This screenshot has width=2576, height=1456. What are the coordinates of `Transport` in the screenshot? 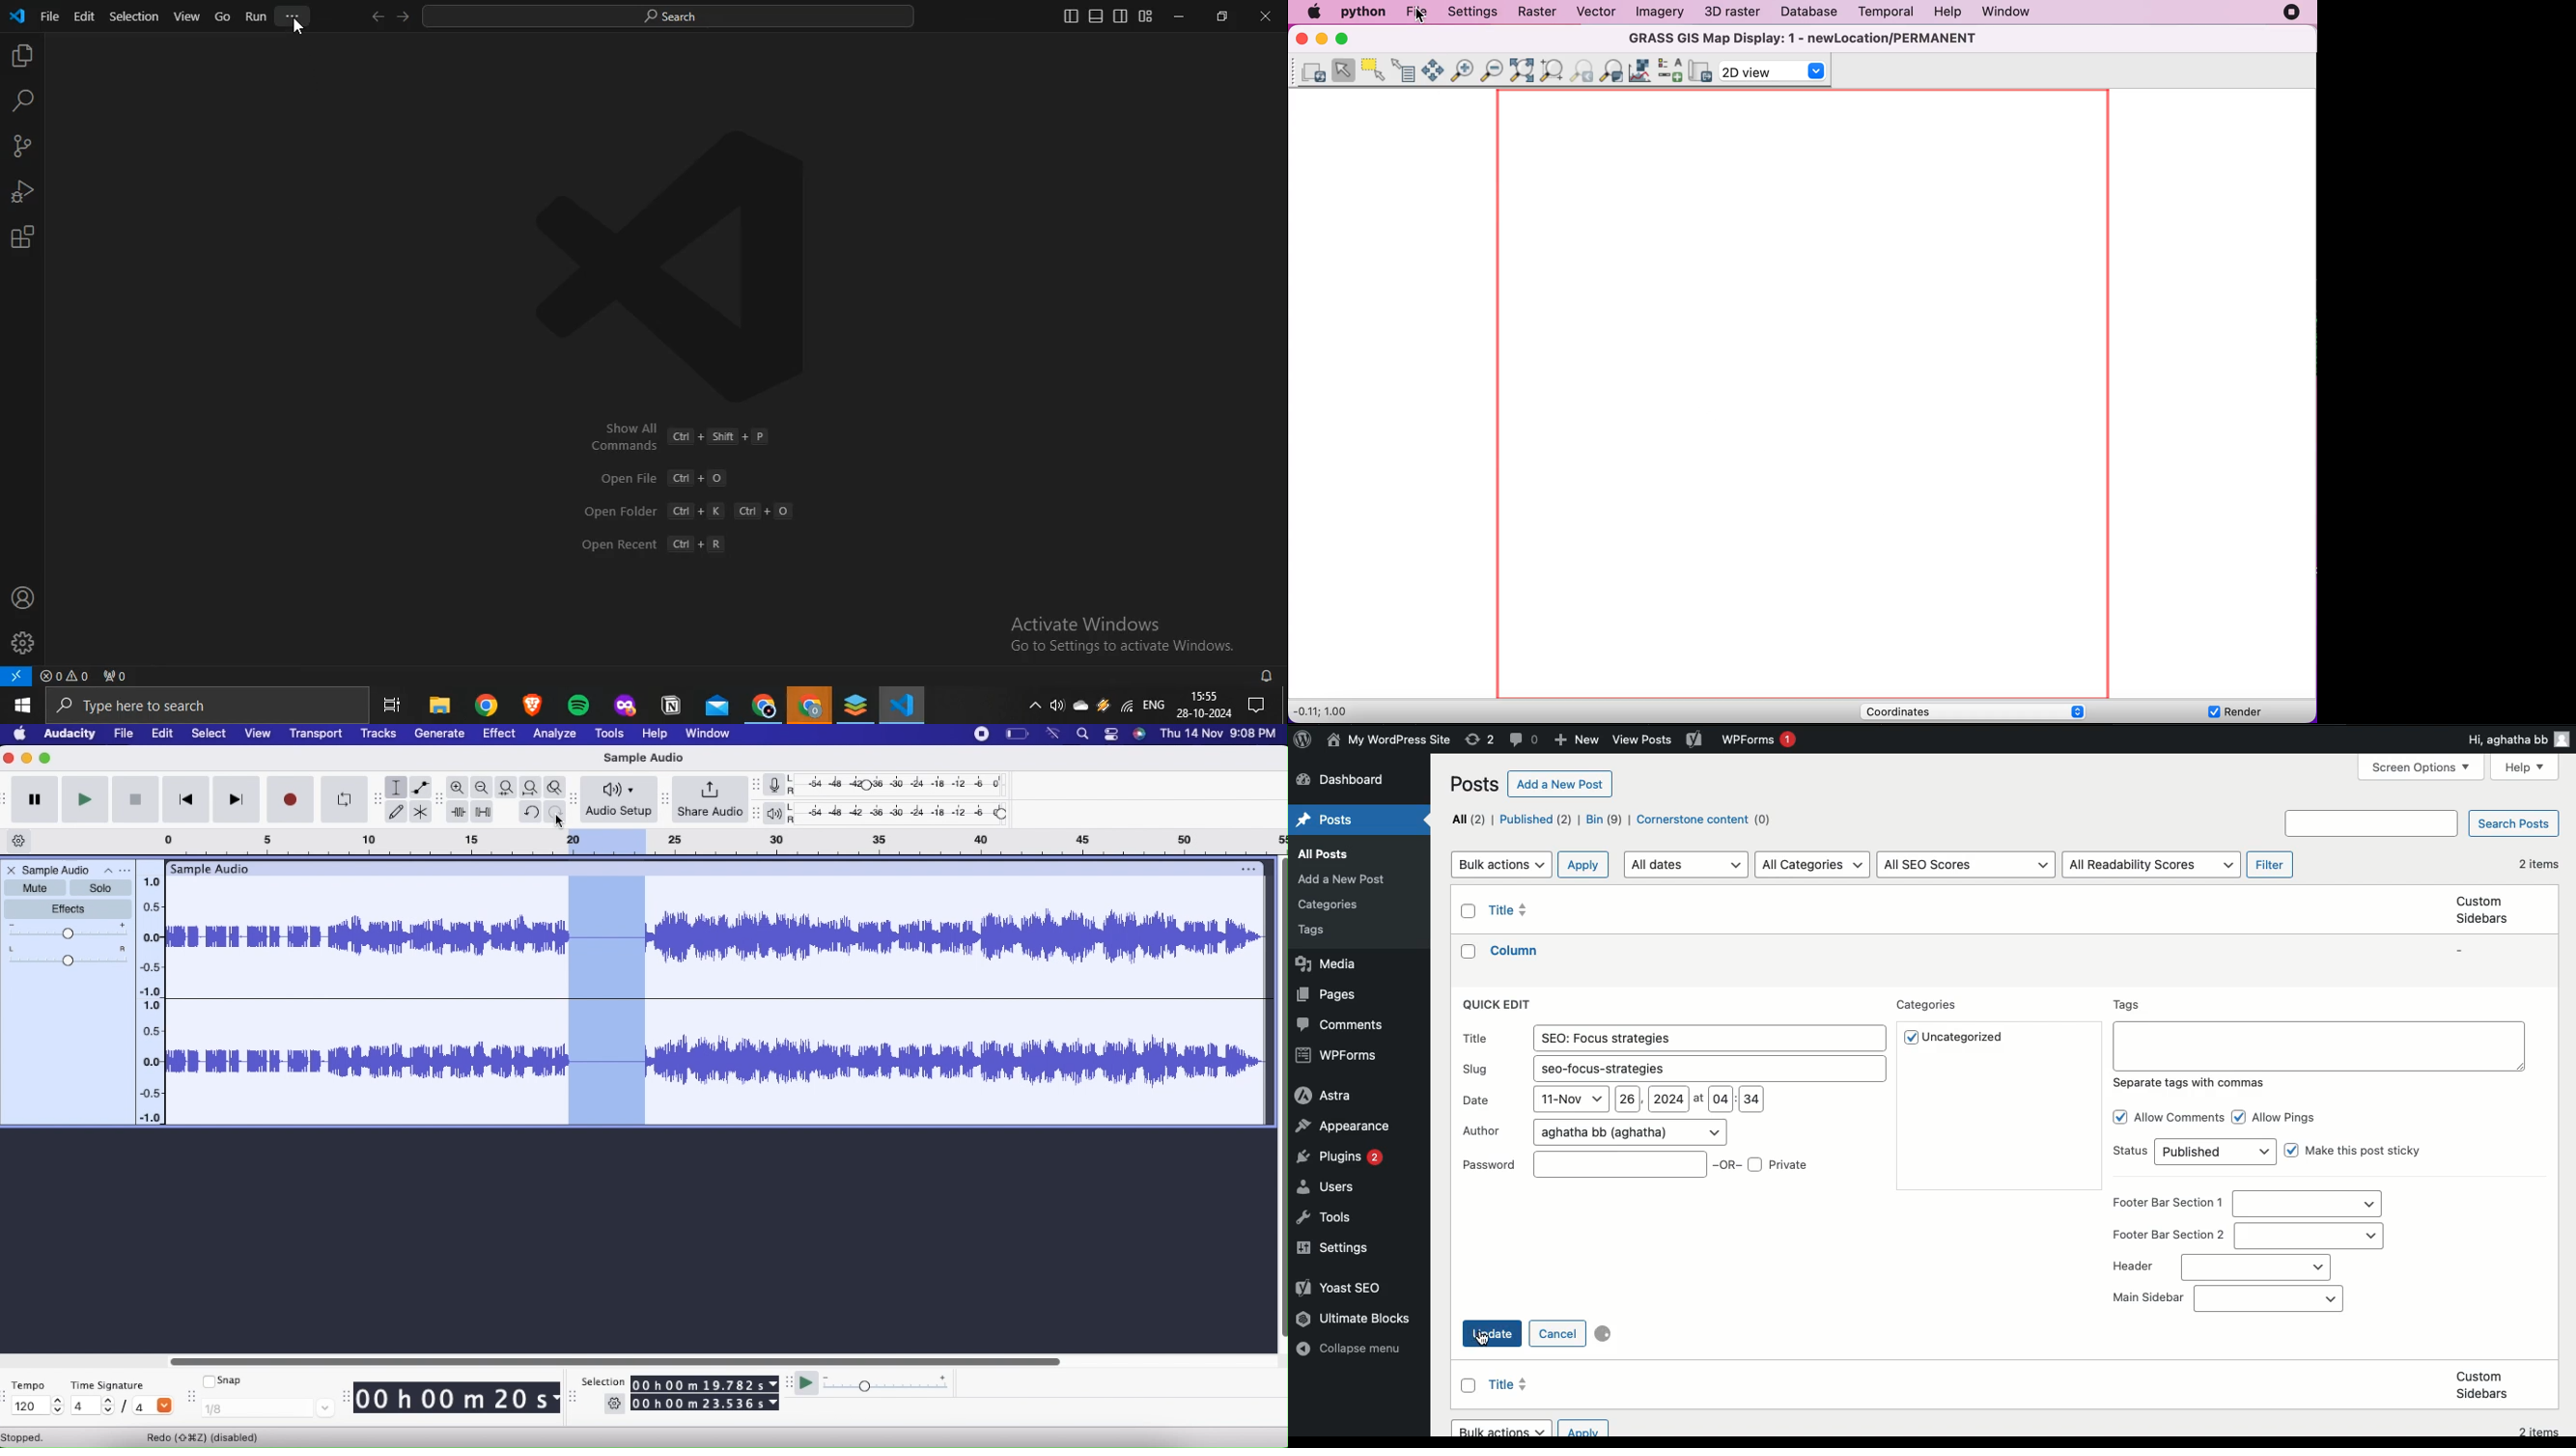 It's located at (317, 735).